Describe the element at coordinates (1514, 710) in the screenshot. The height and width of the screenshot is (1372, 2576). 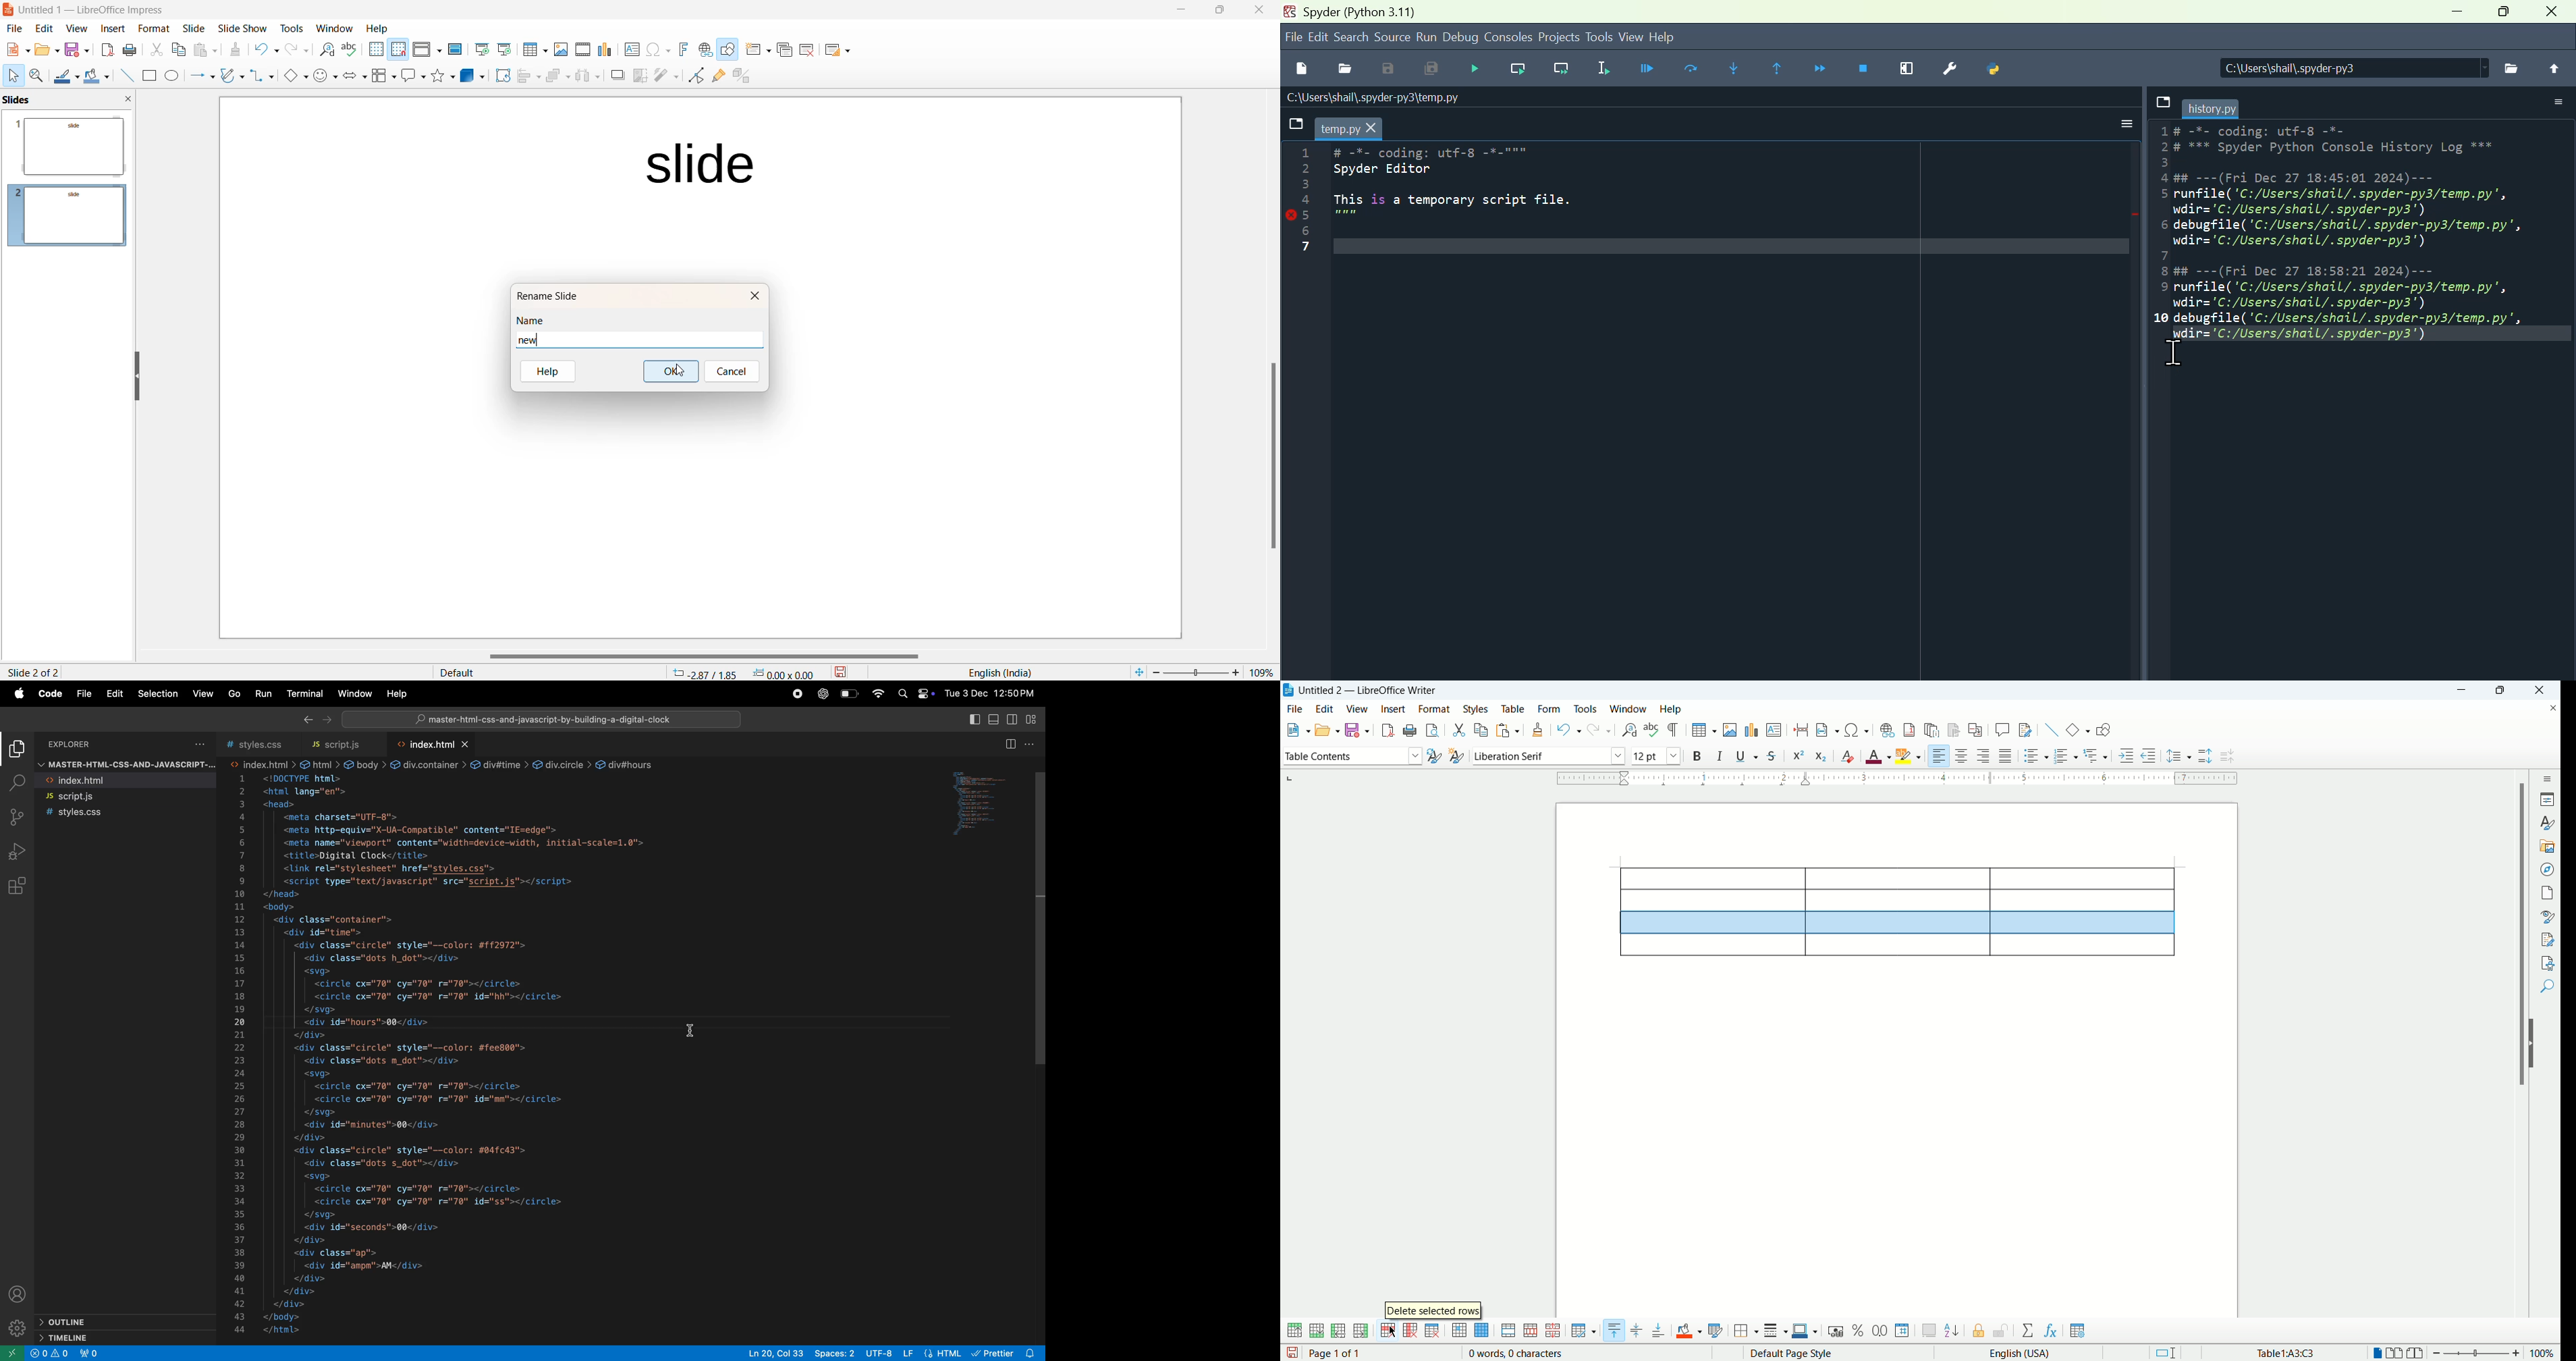
I see `table` at that location.